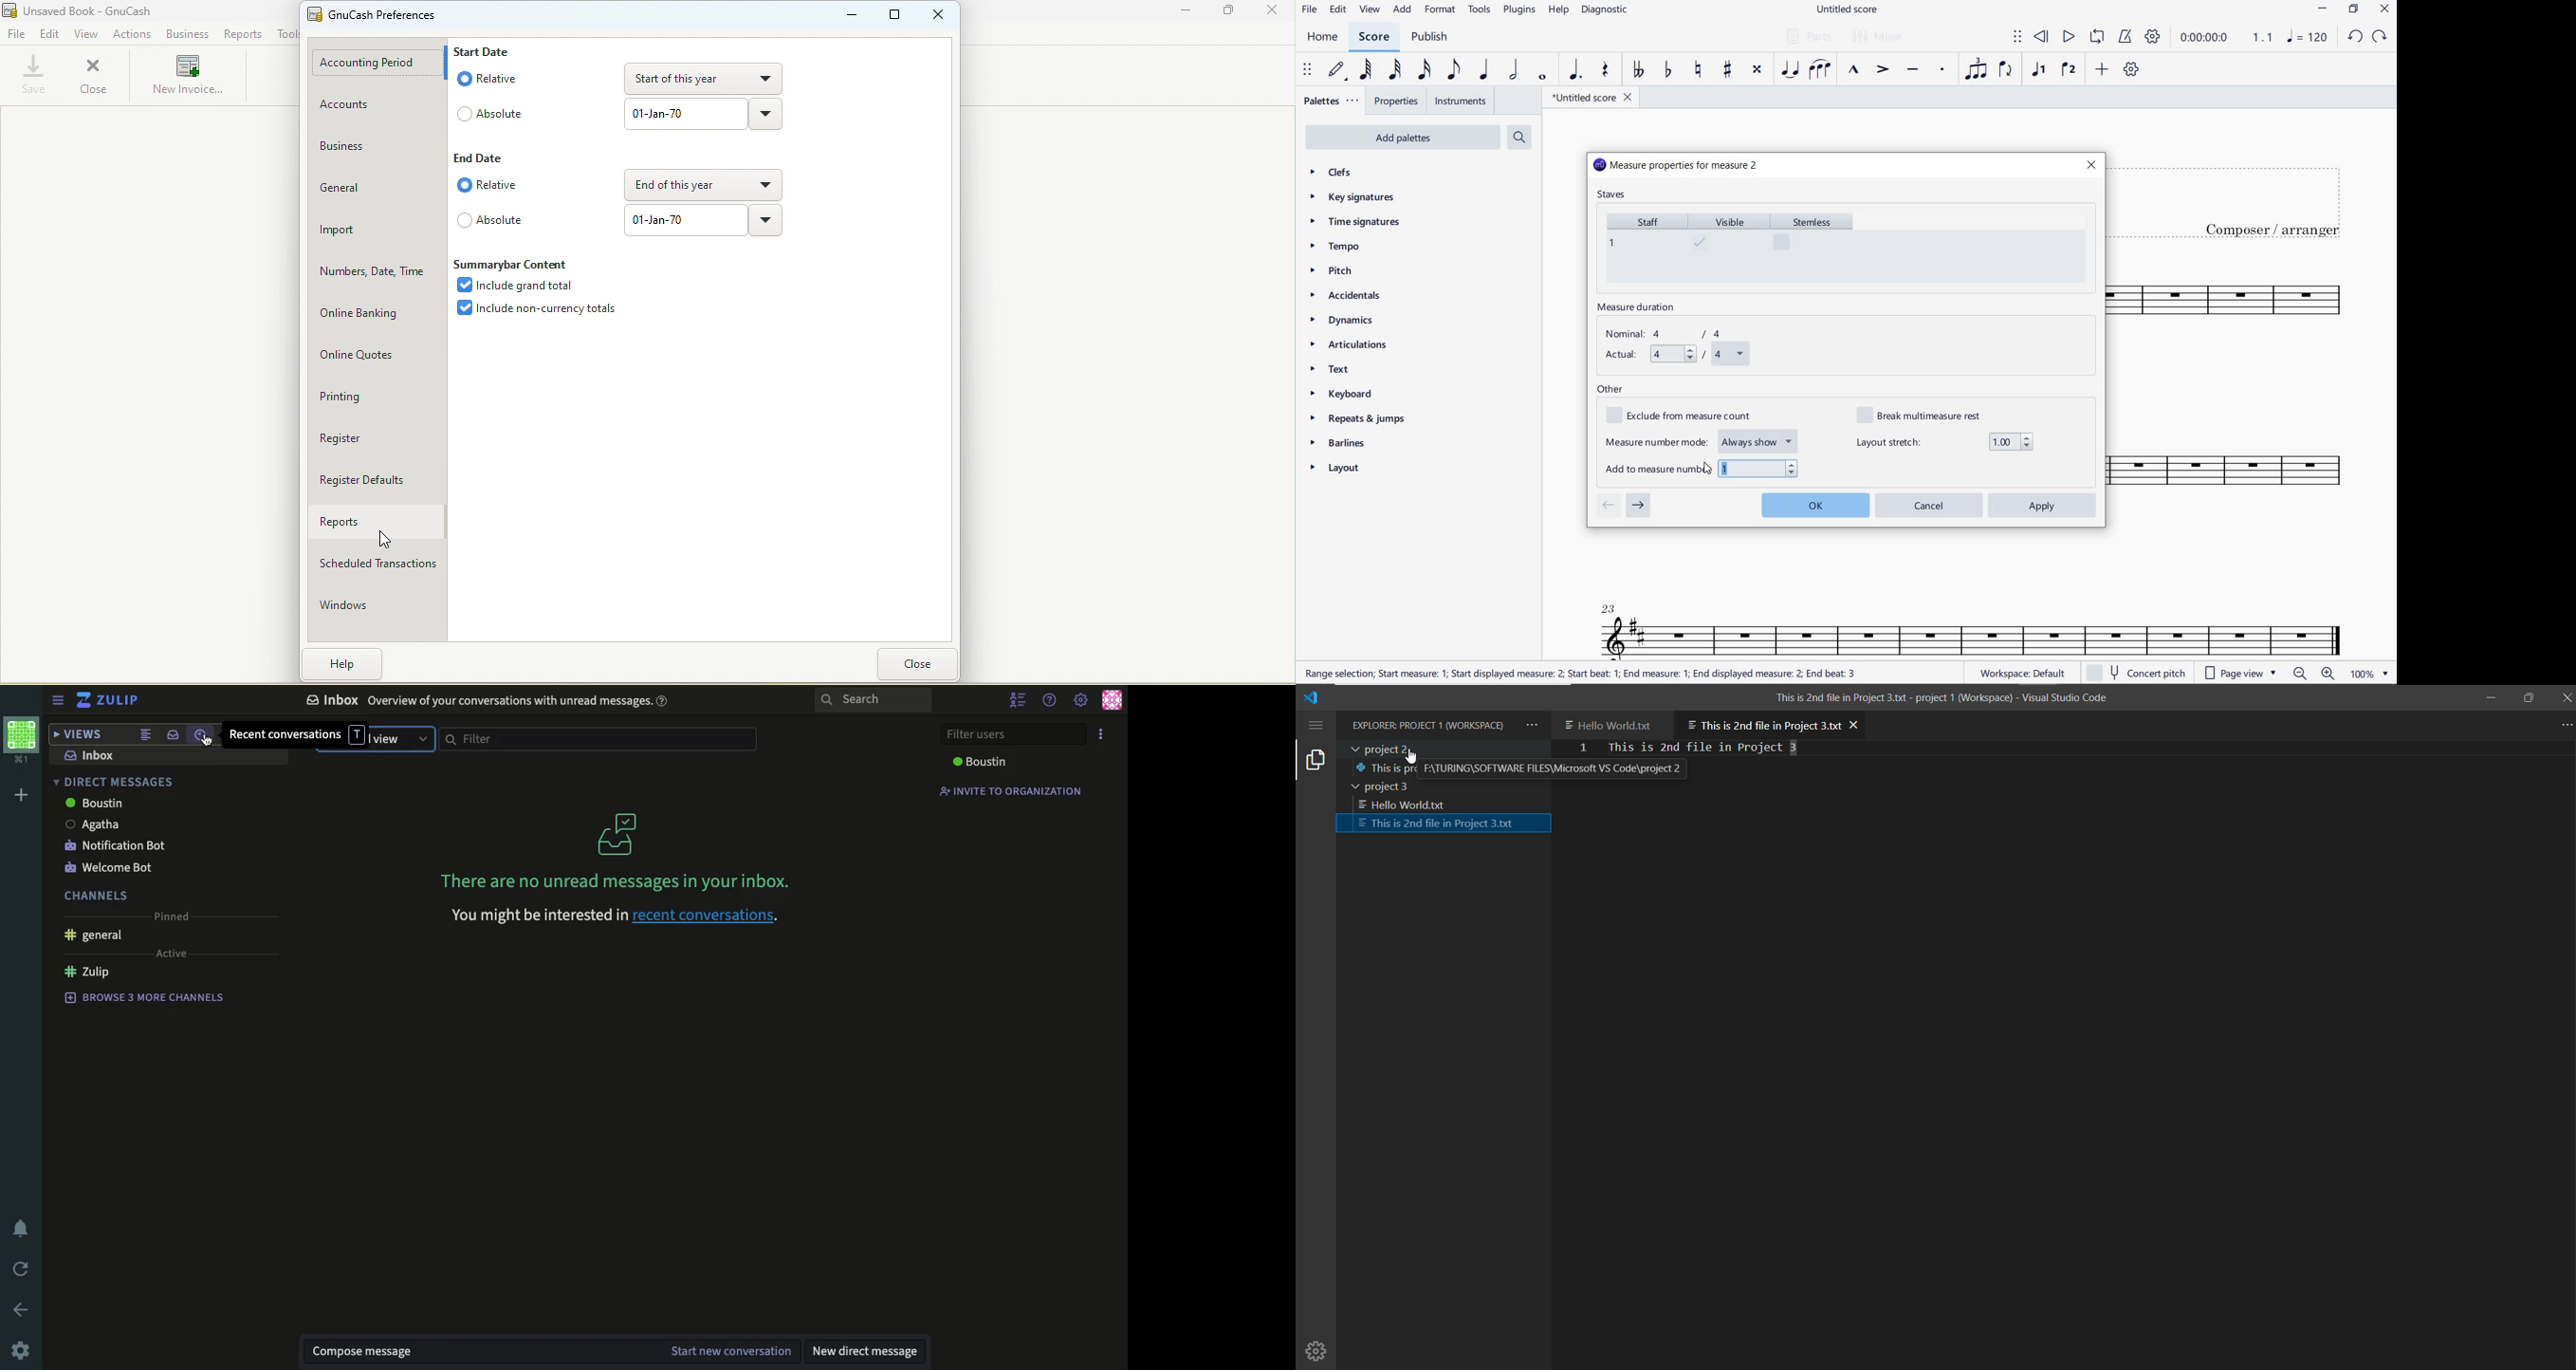 The width and height of the screenshot is (2576, 1372). I want to click on back, so click(22, 1310).